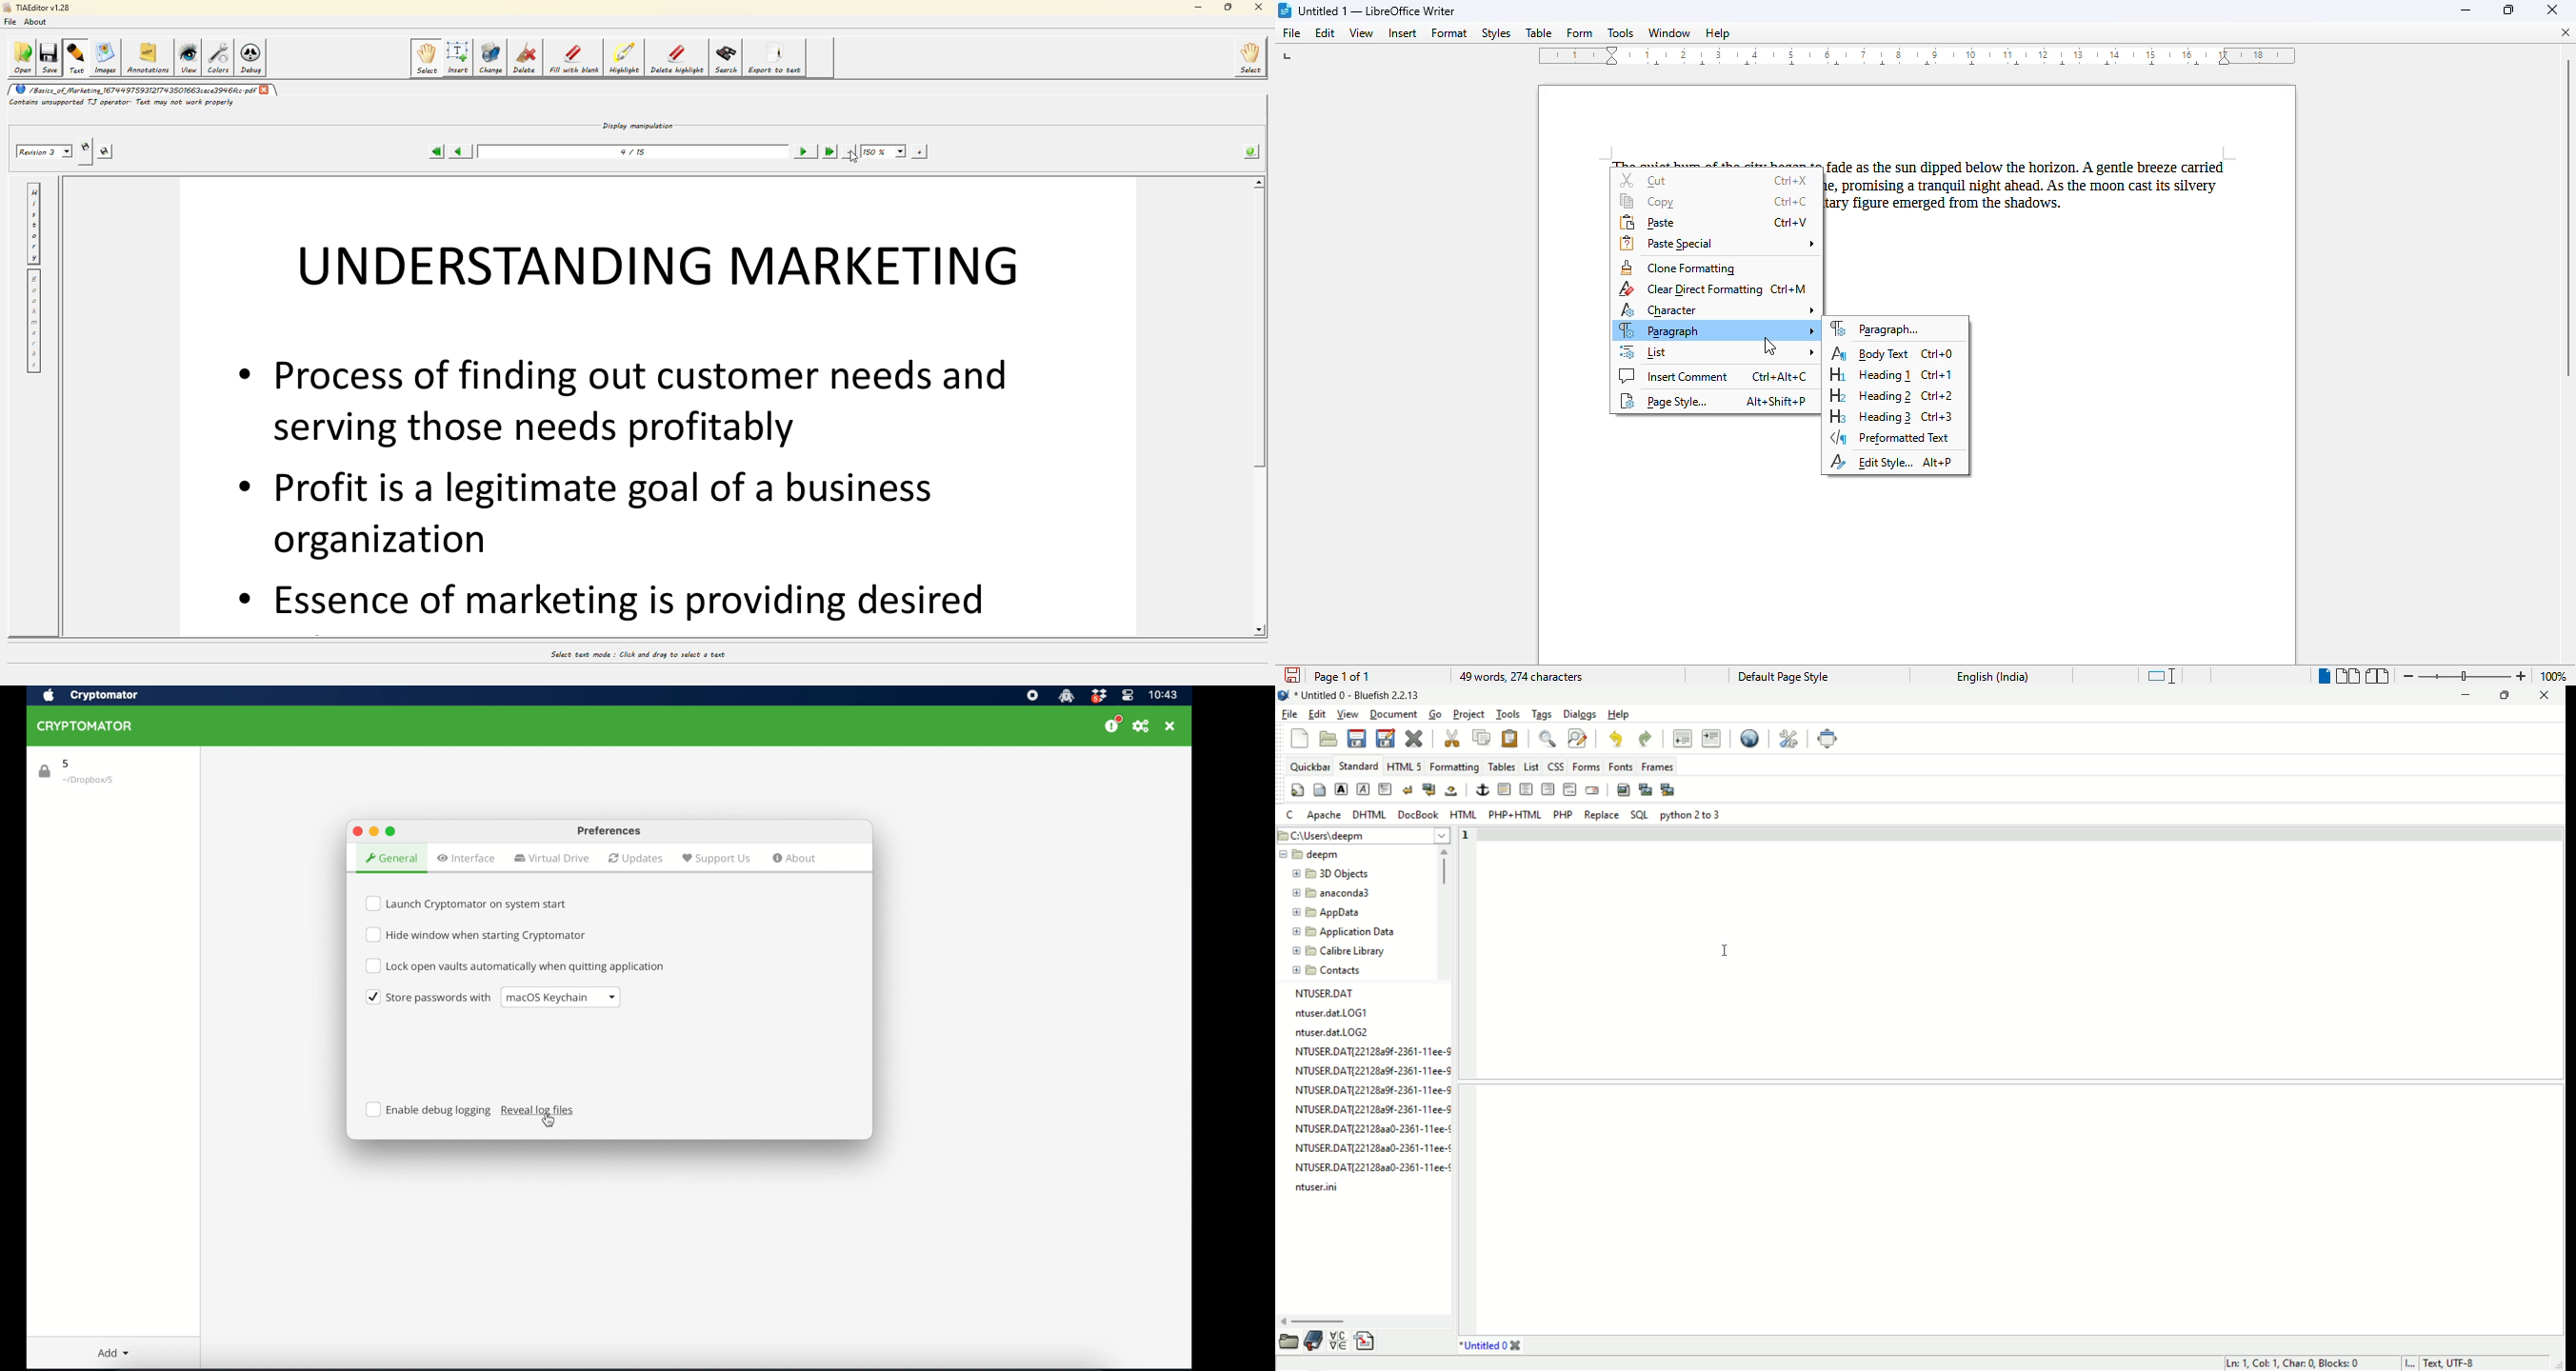  What do you see at coordinates (1579, 714) in the screenshot?
I see `dialogs` at bounding box center [1579, 714].